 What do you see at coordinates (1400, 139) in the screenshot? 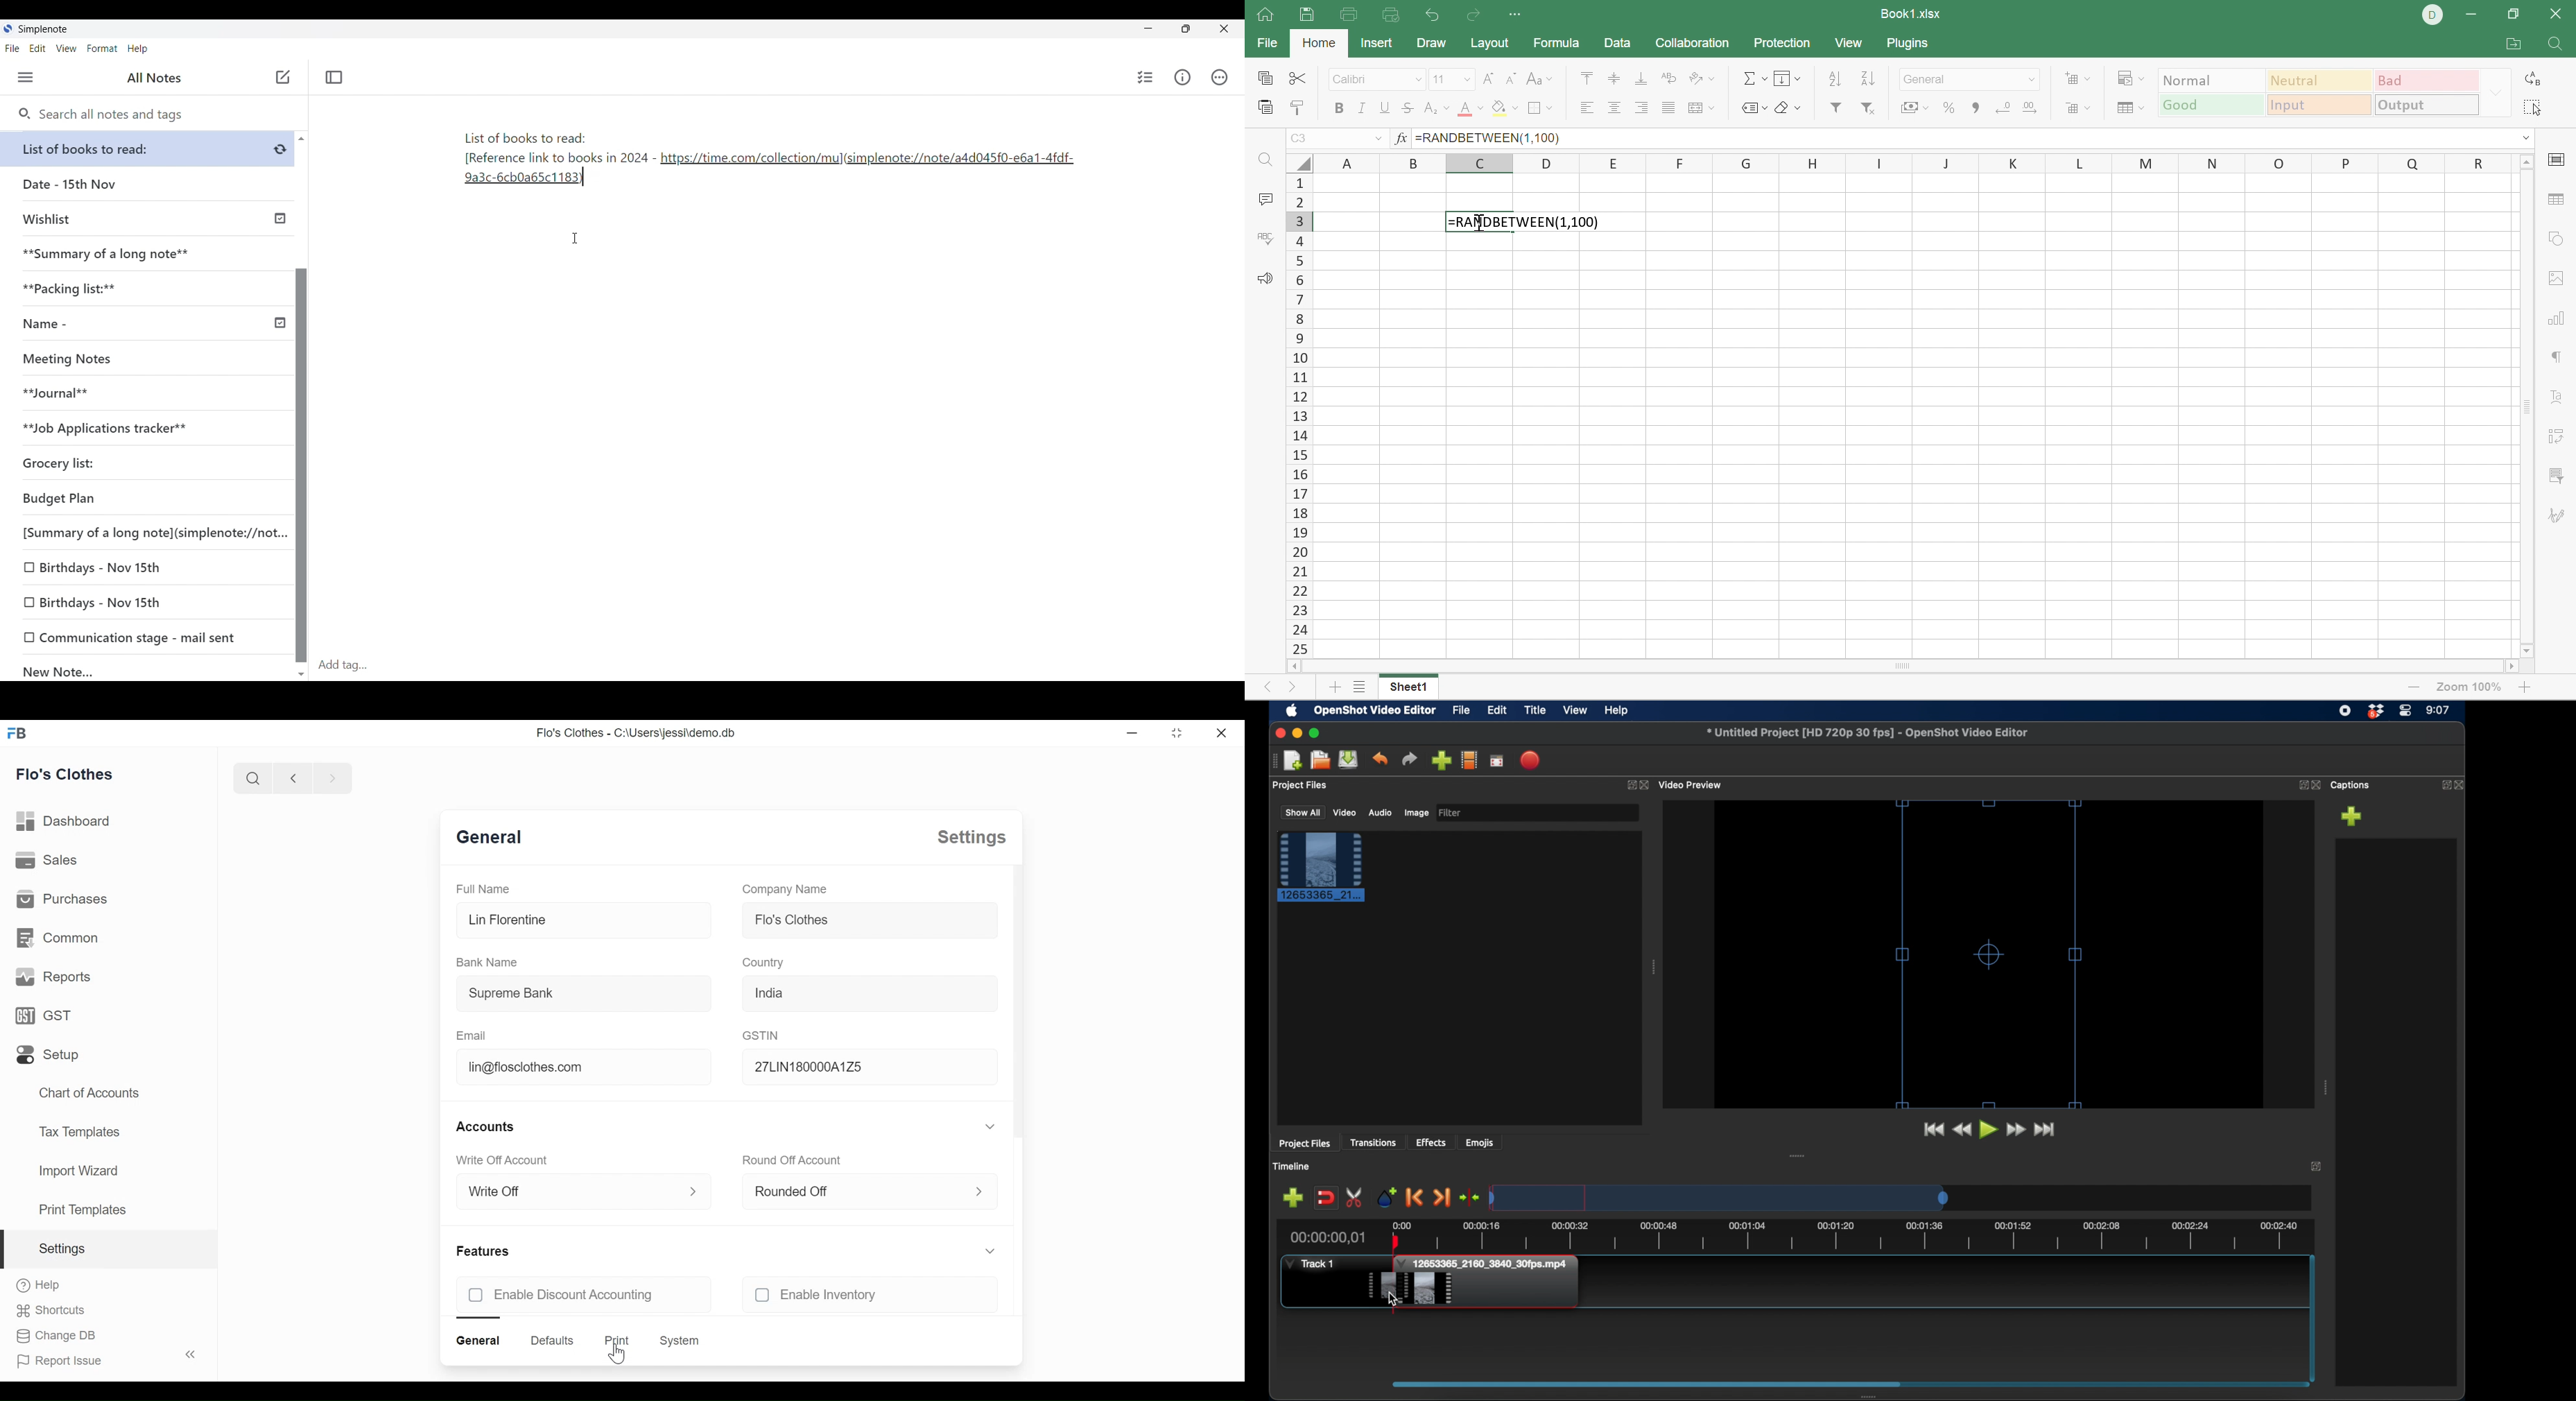
I see `FX` at bounding box center [1400, 139].